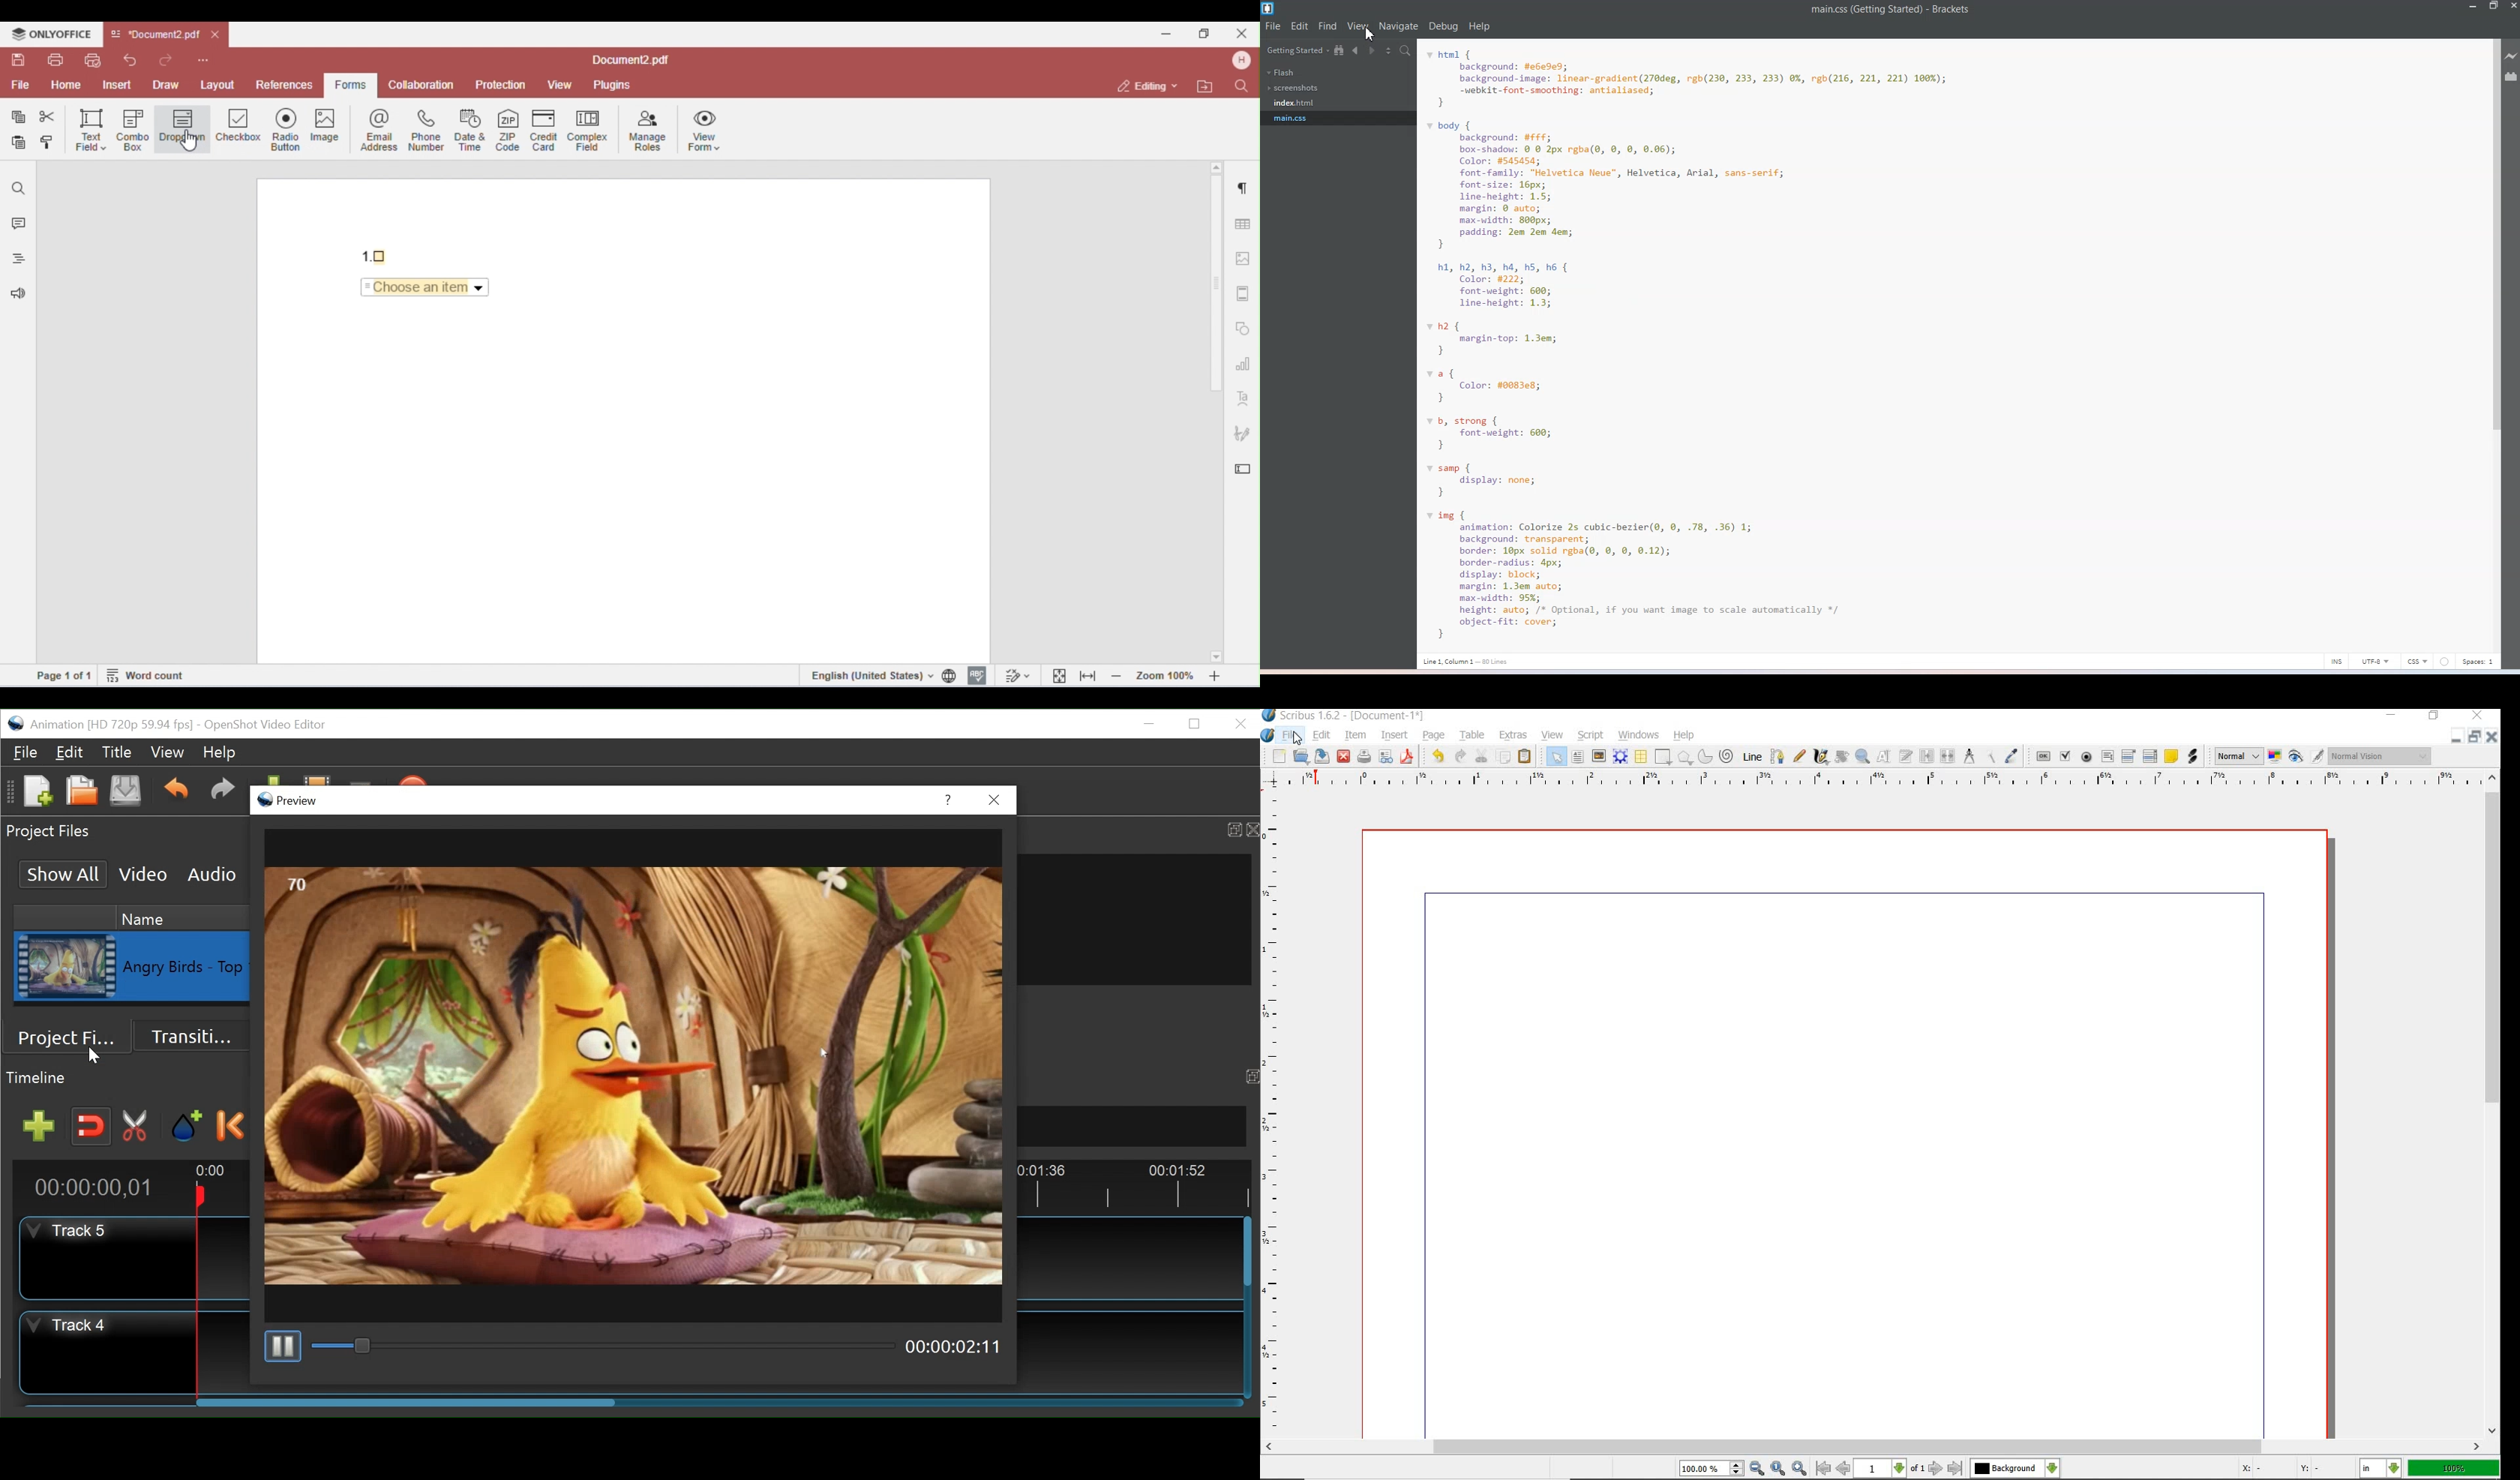 Image resolution: width=2520 pixels, height=1484 pixels. What do you see at coordinates (1906, 756) in the screenshot?
I see `edit text with story editor` at bounding box center [1906, 756].